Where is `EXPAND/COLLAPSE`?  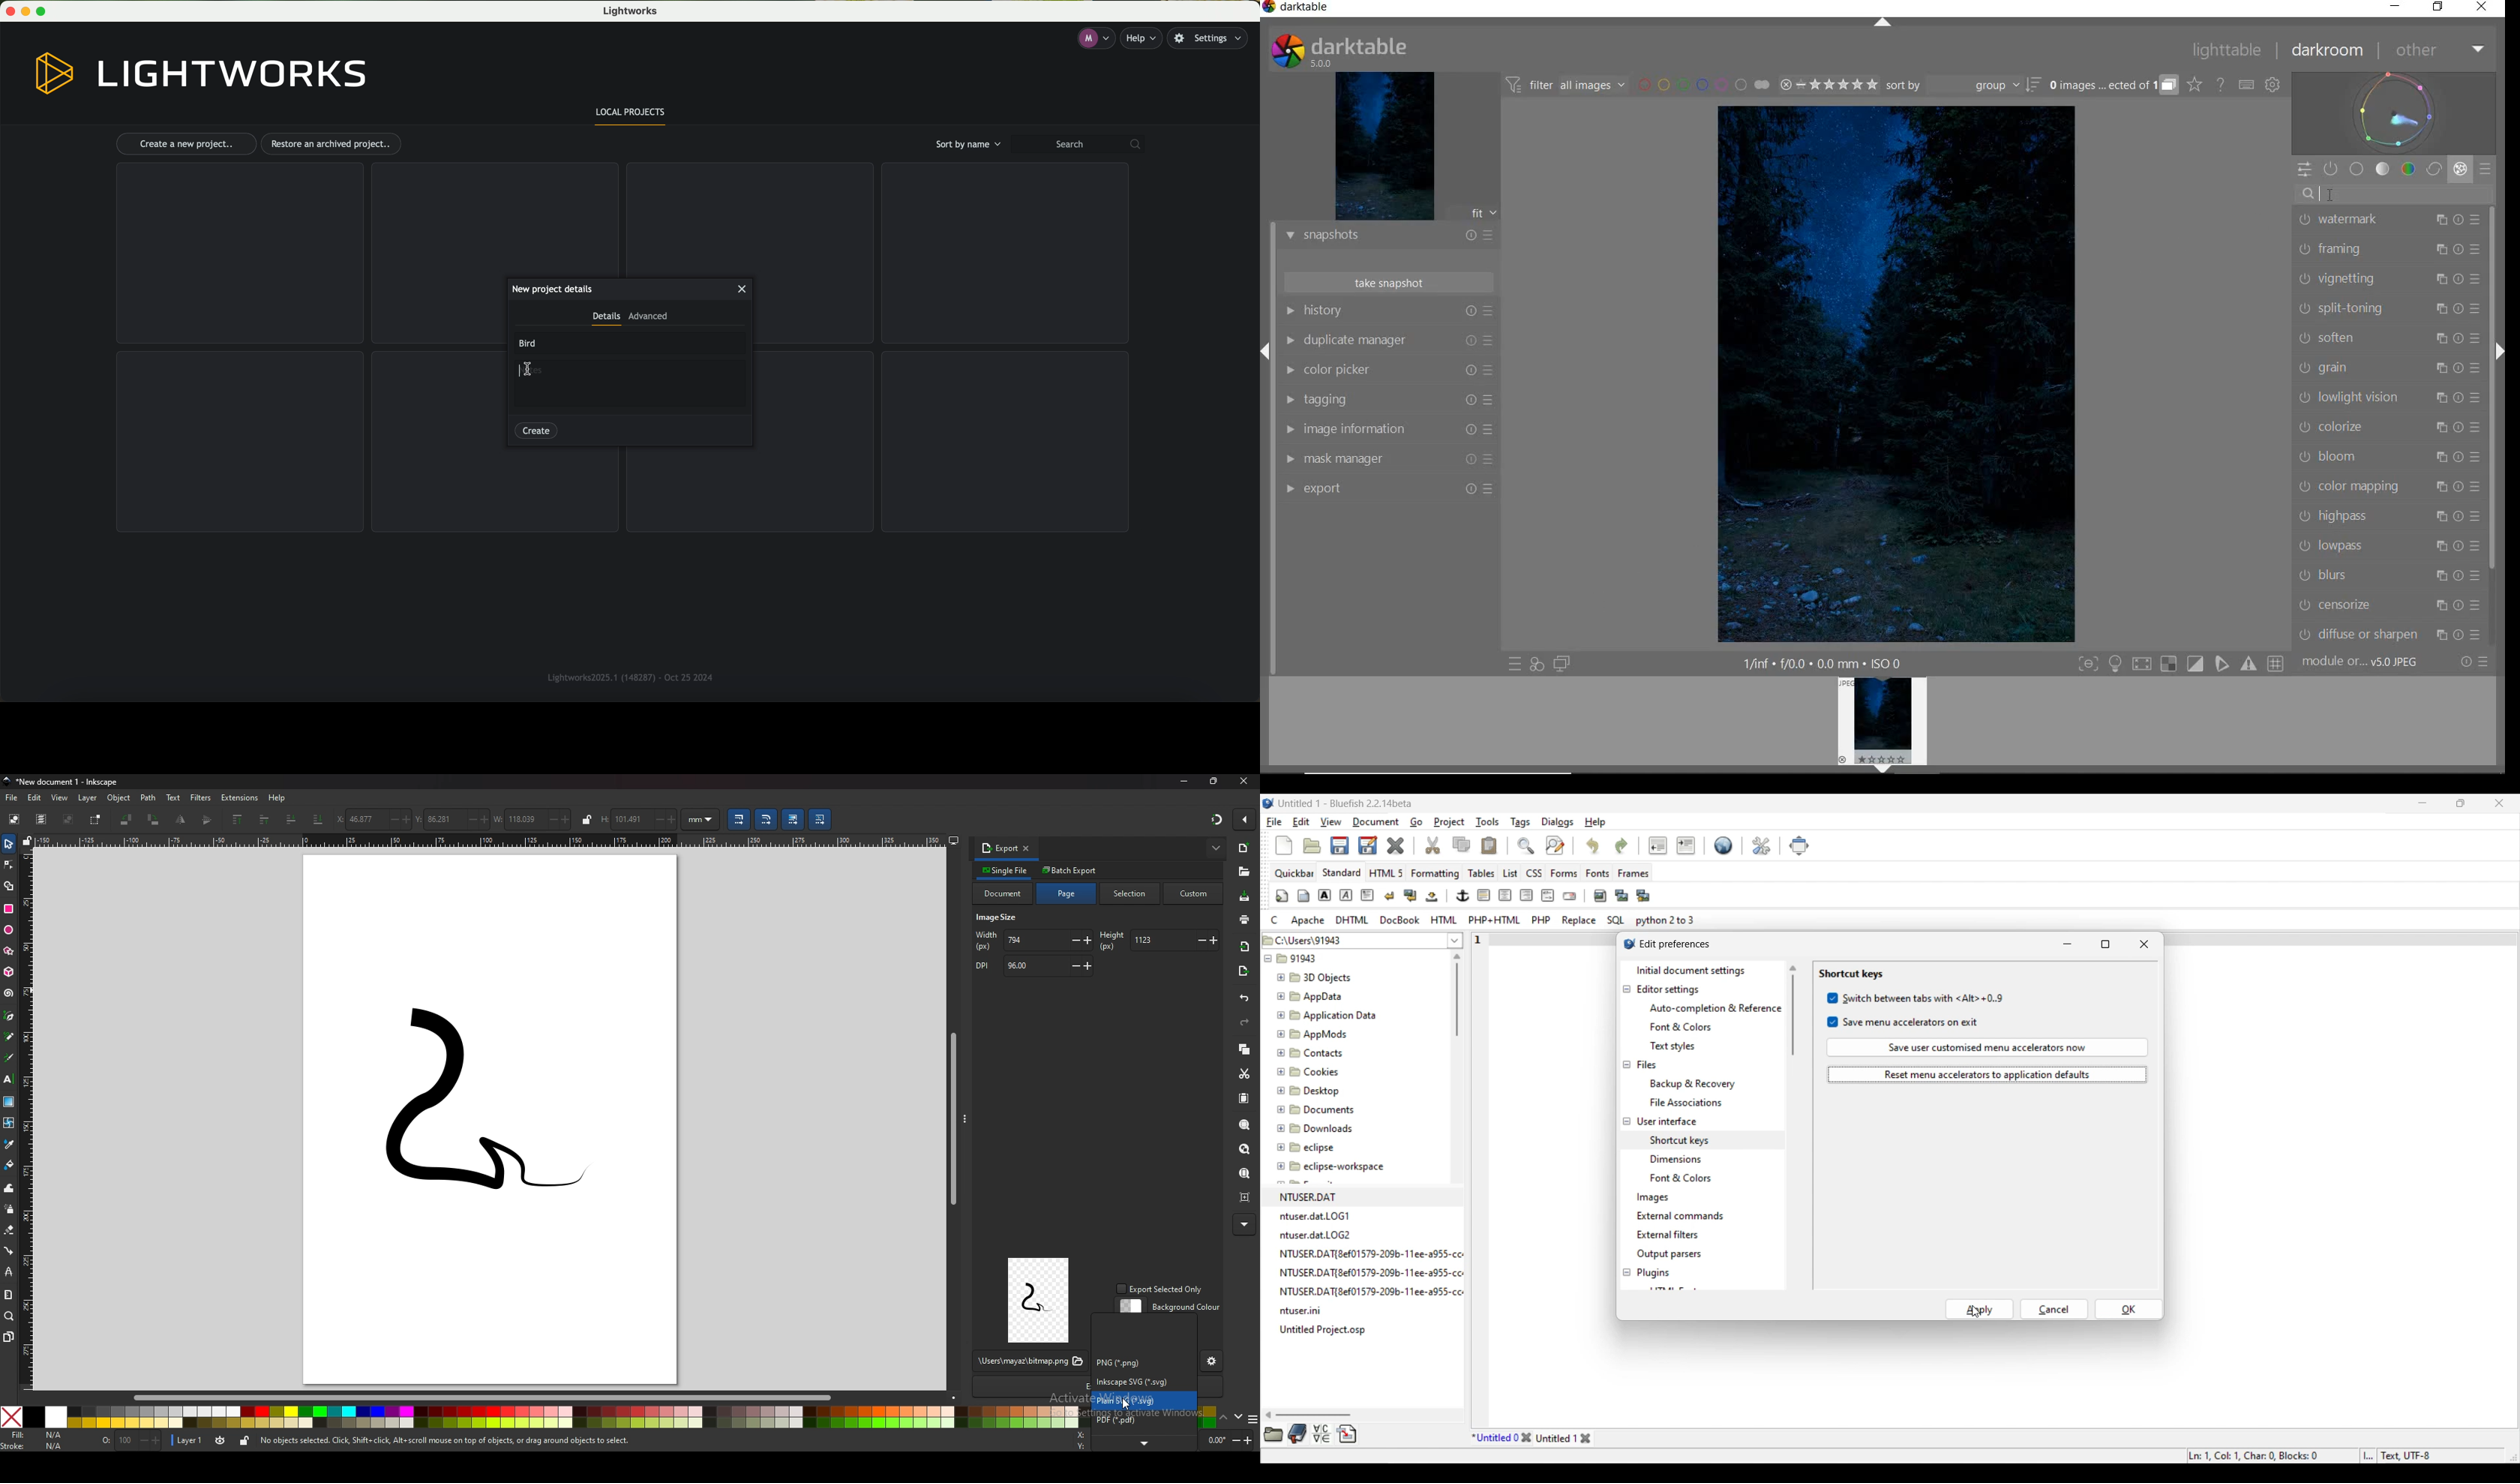
EXPAND/COLLAPSE is located at coordinates (1884, 23).